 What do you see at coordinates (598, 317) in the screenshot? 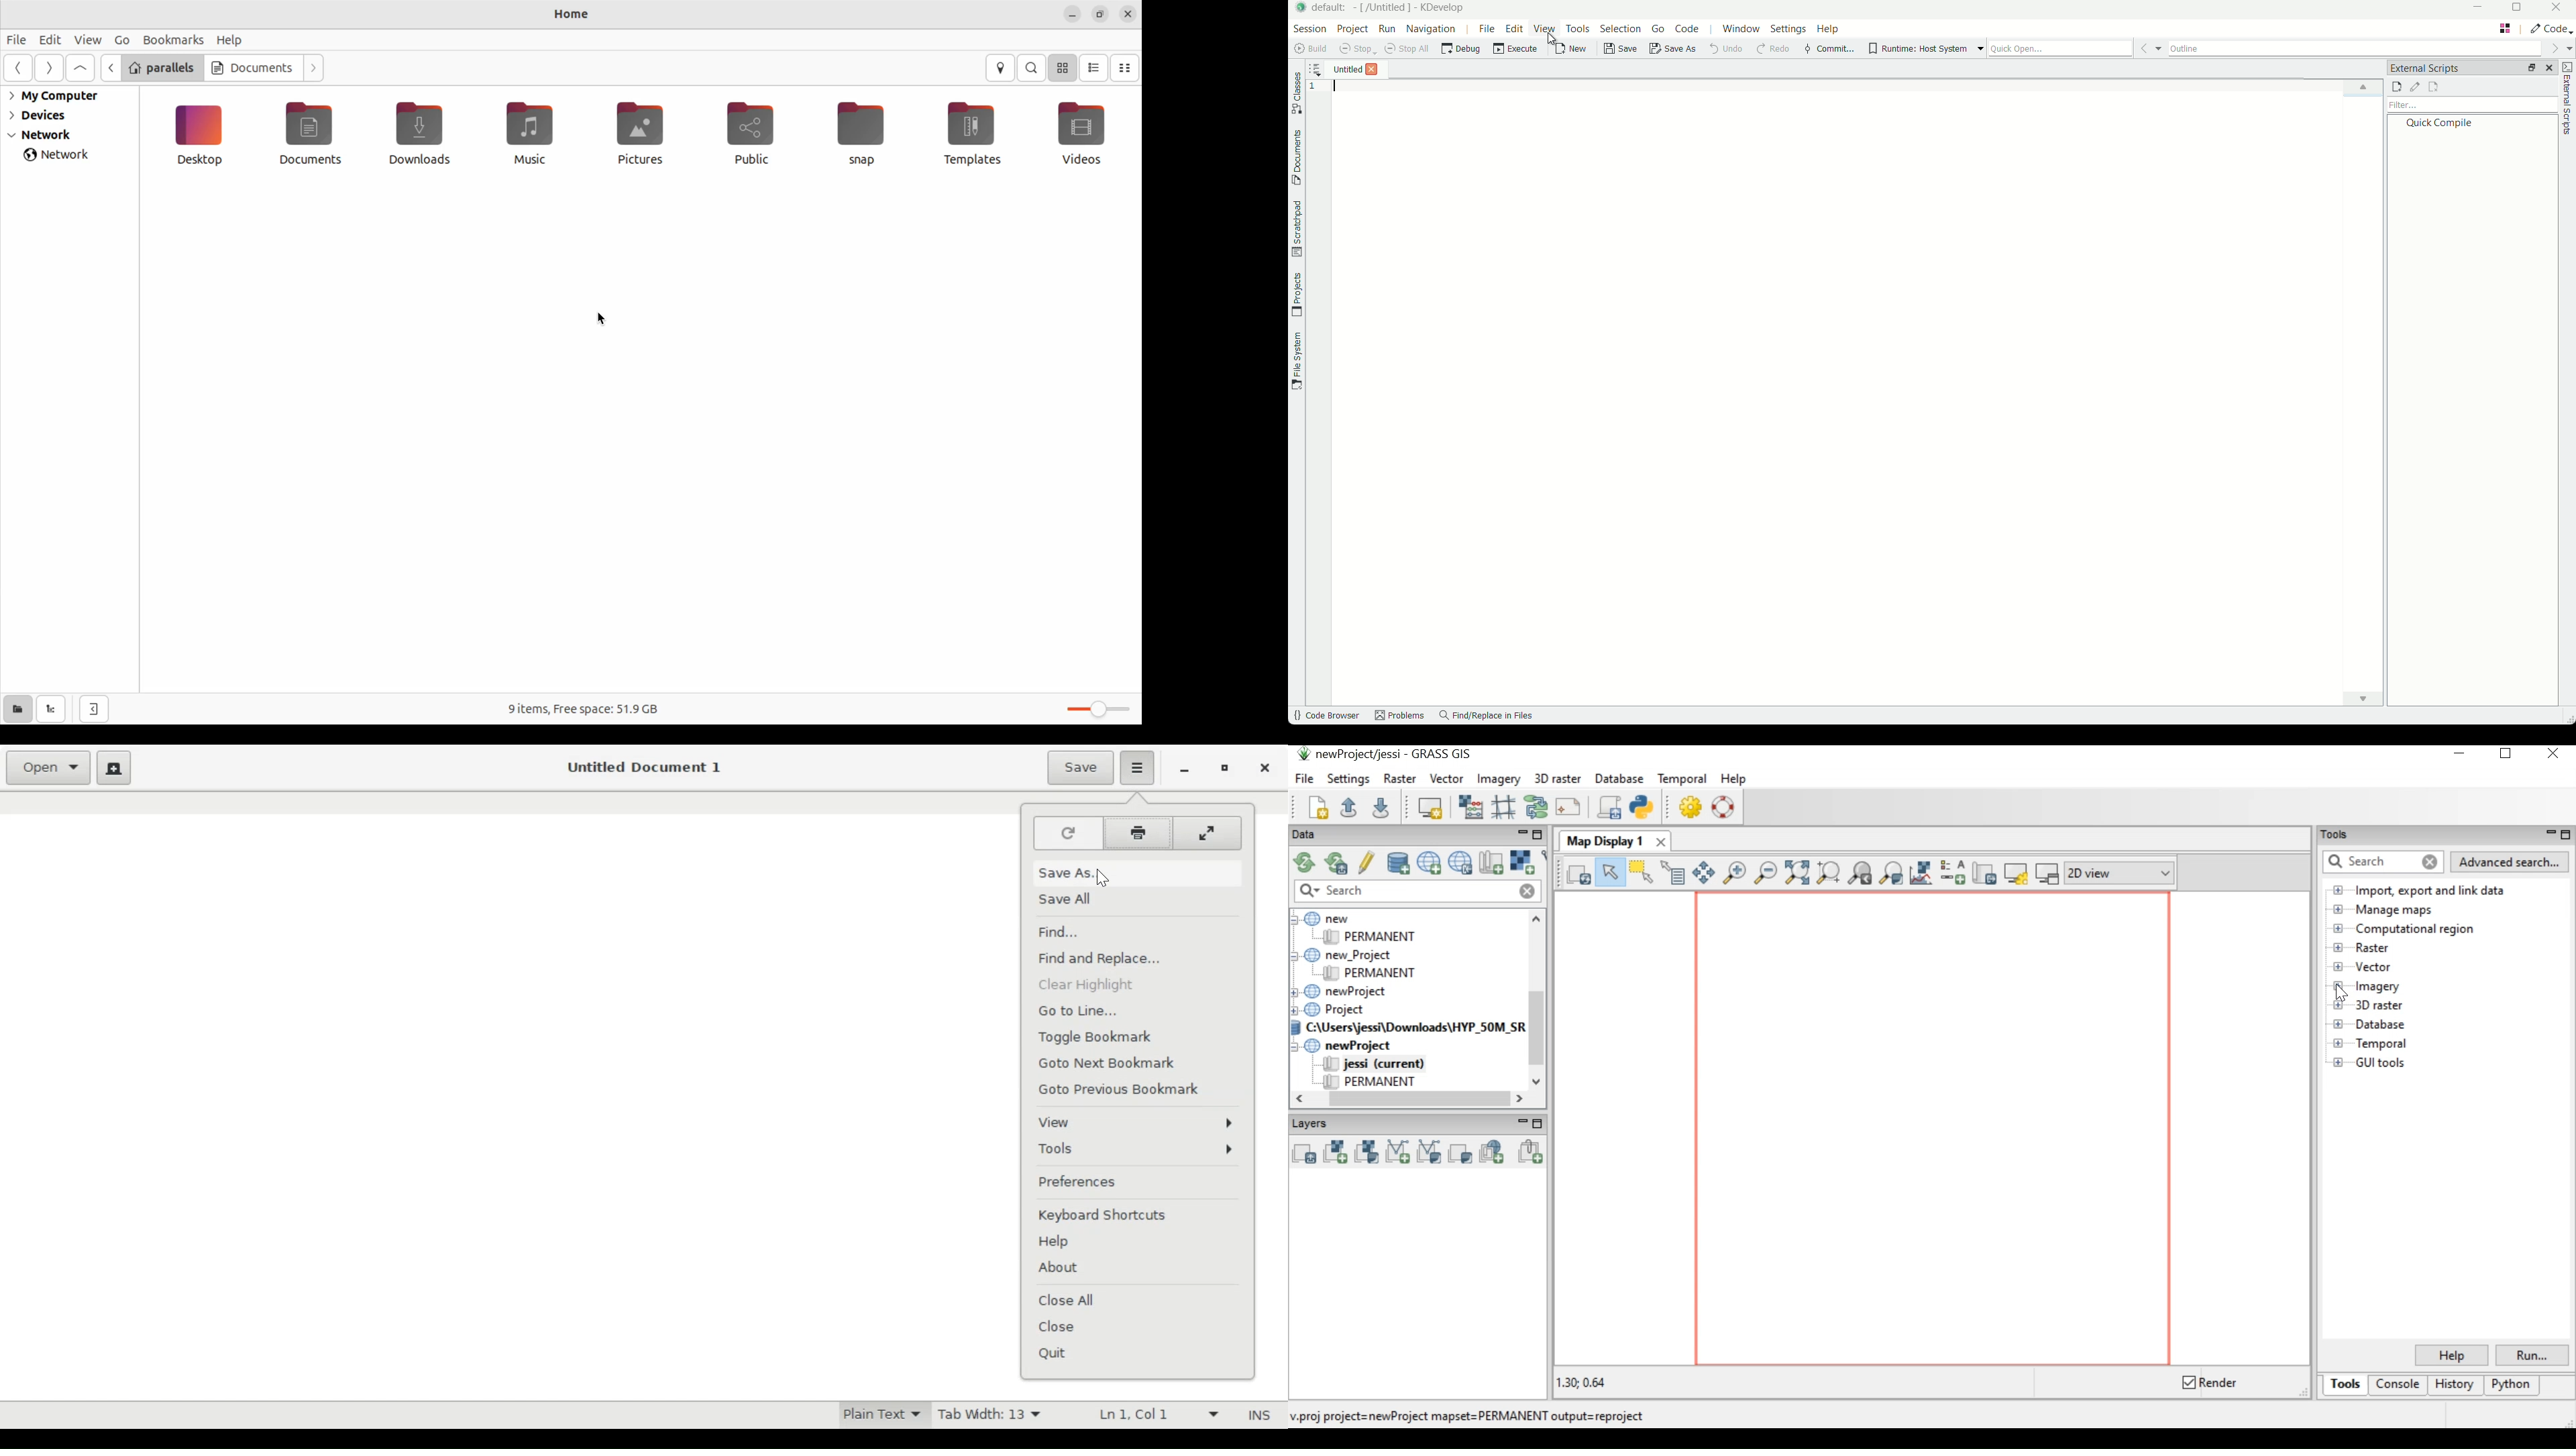
I see `cursor` at bounding box center [598, 317].